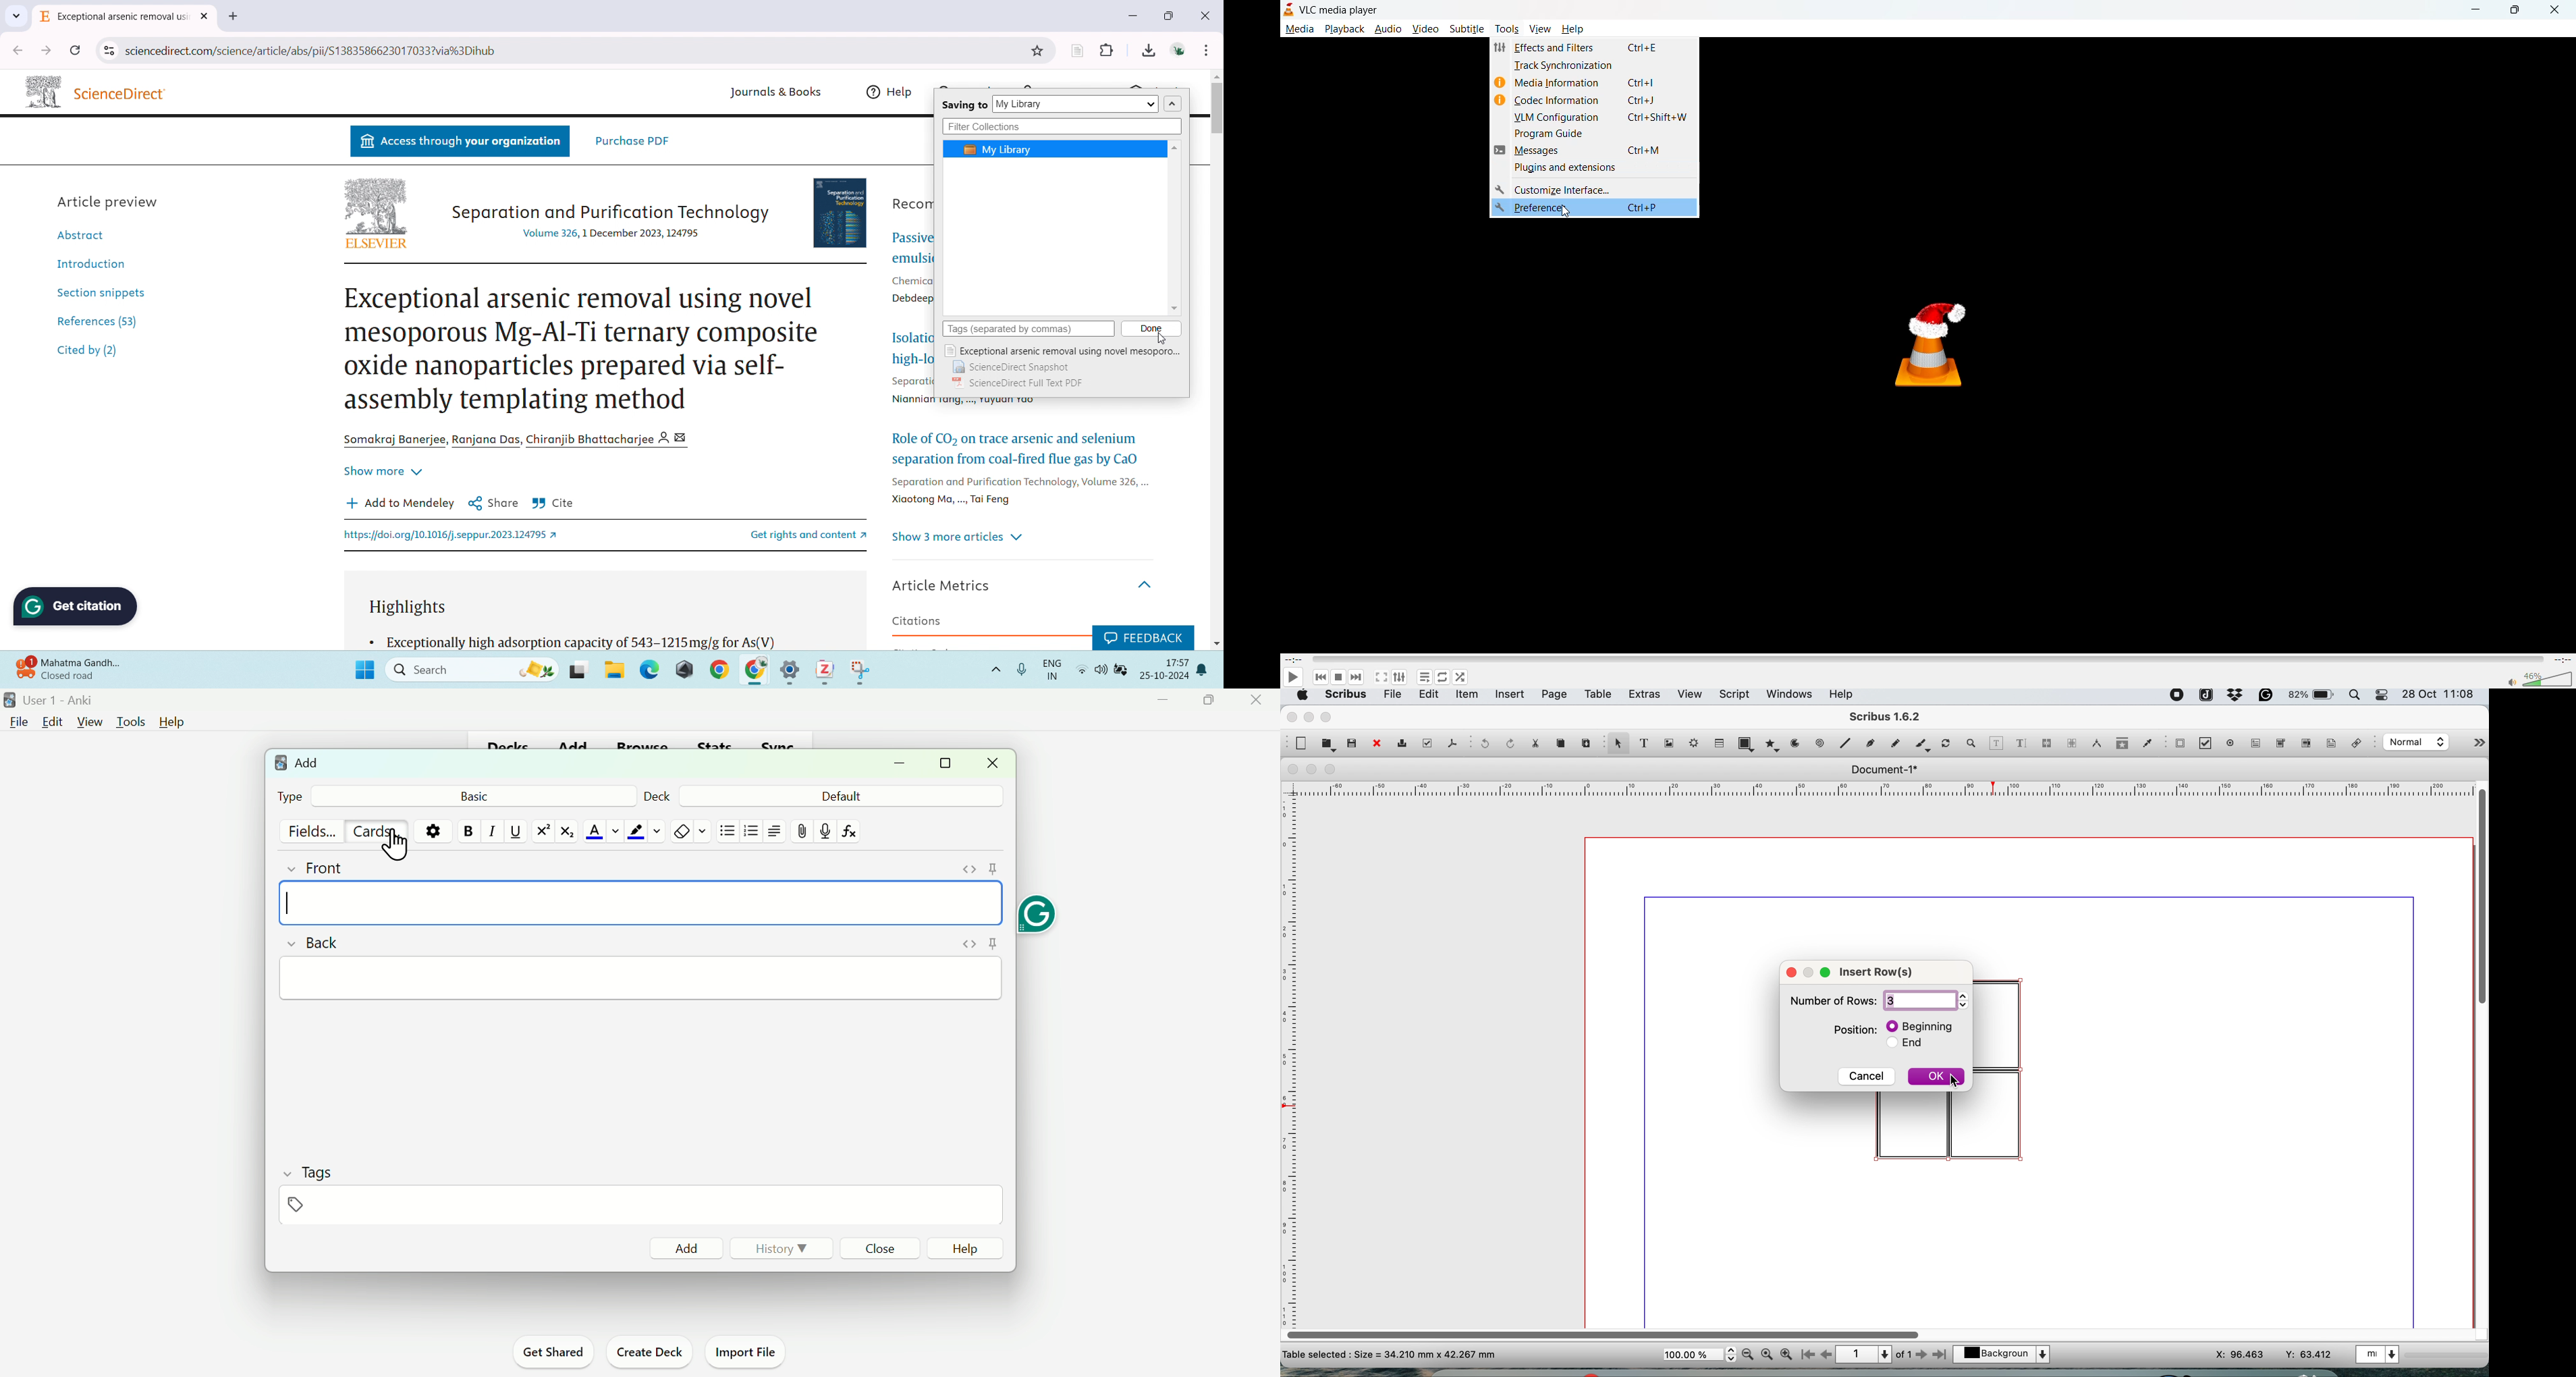  Describe the element at coordinates (1846, 695) in the screenshot. I see `help` at that location.